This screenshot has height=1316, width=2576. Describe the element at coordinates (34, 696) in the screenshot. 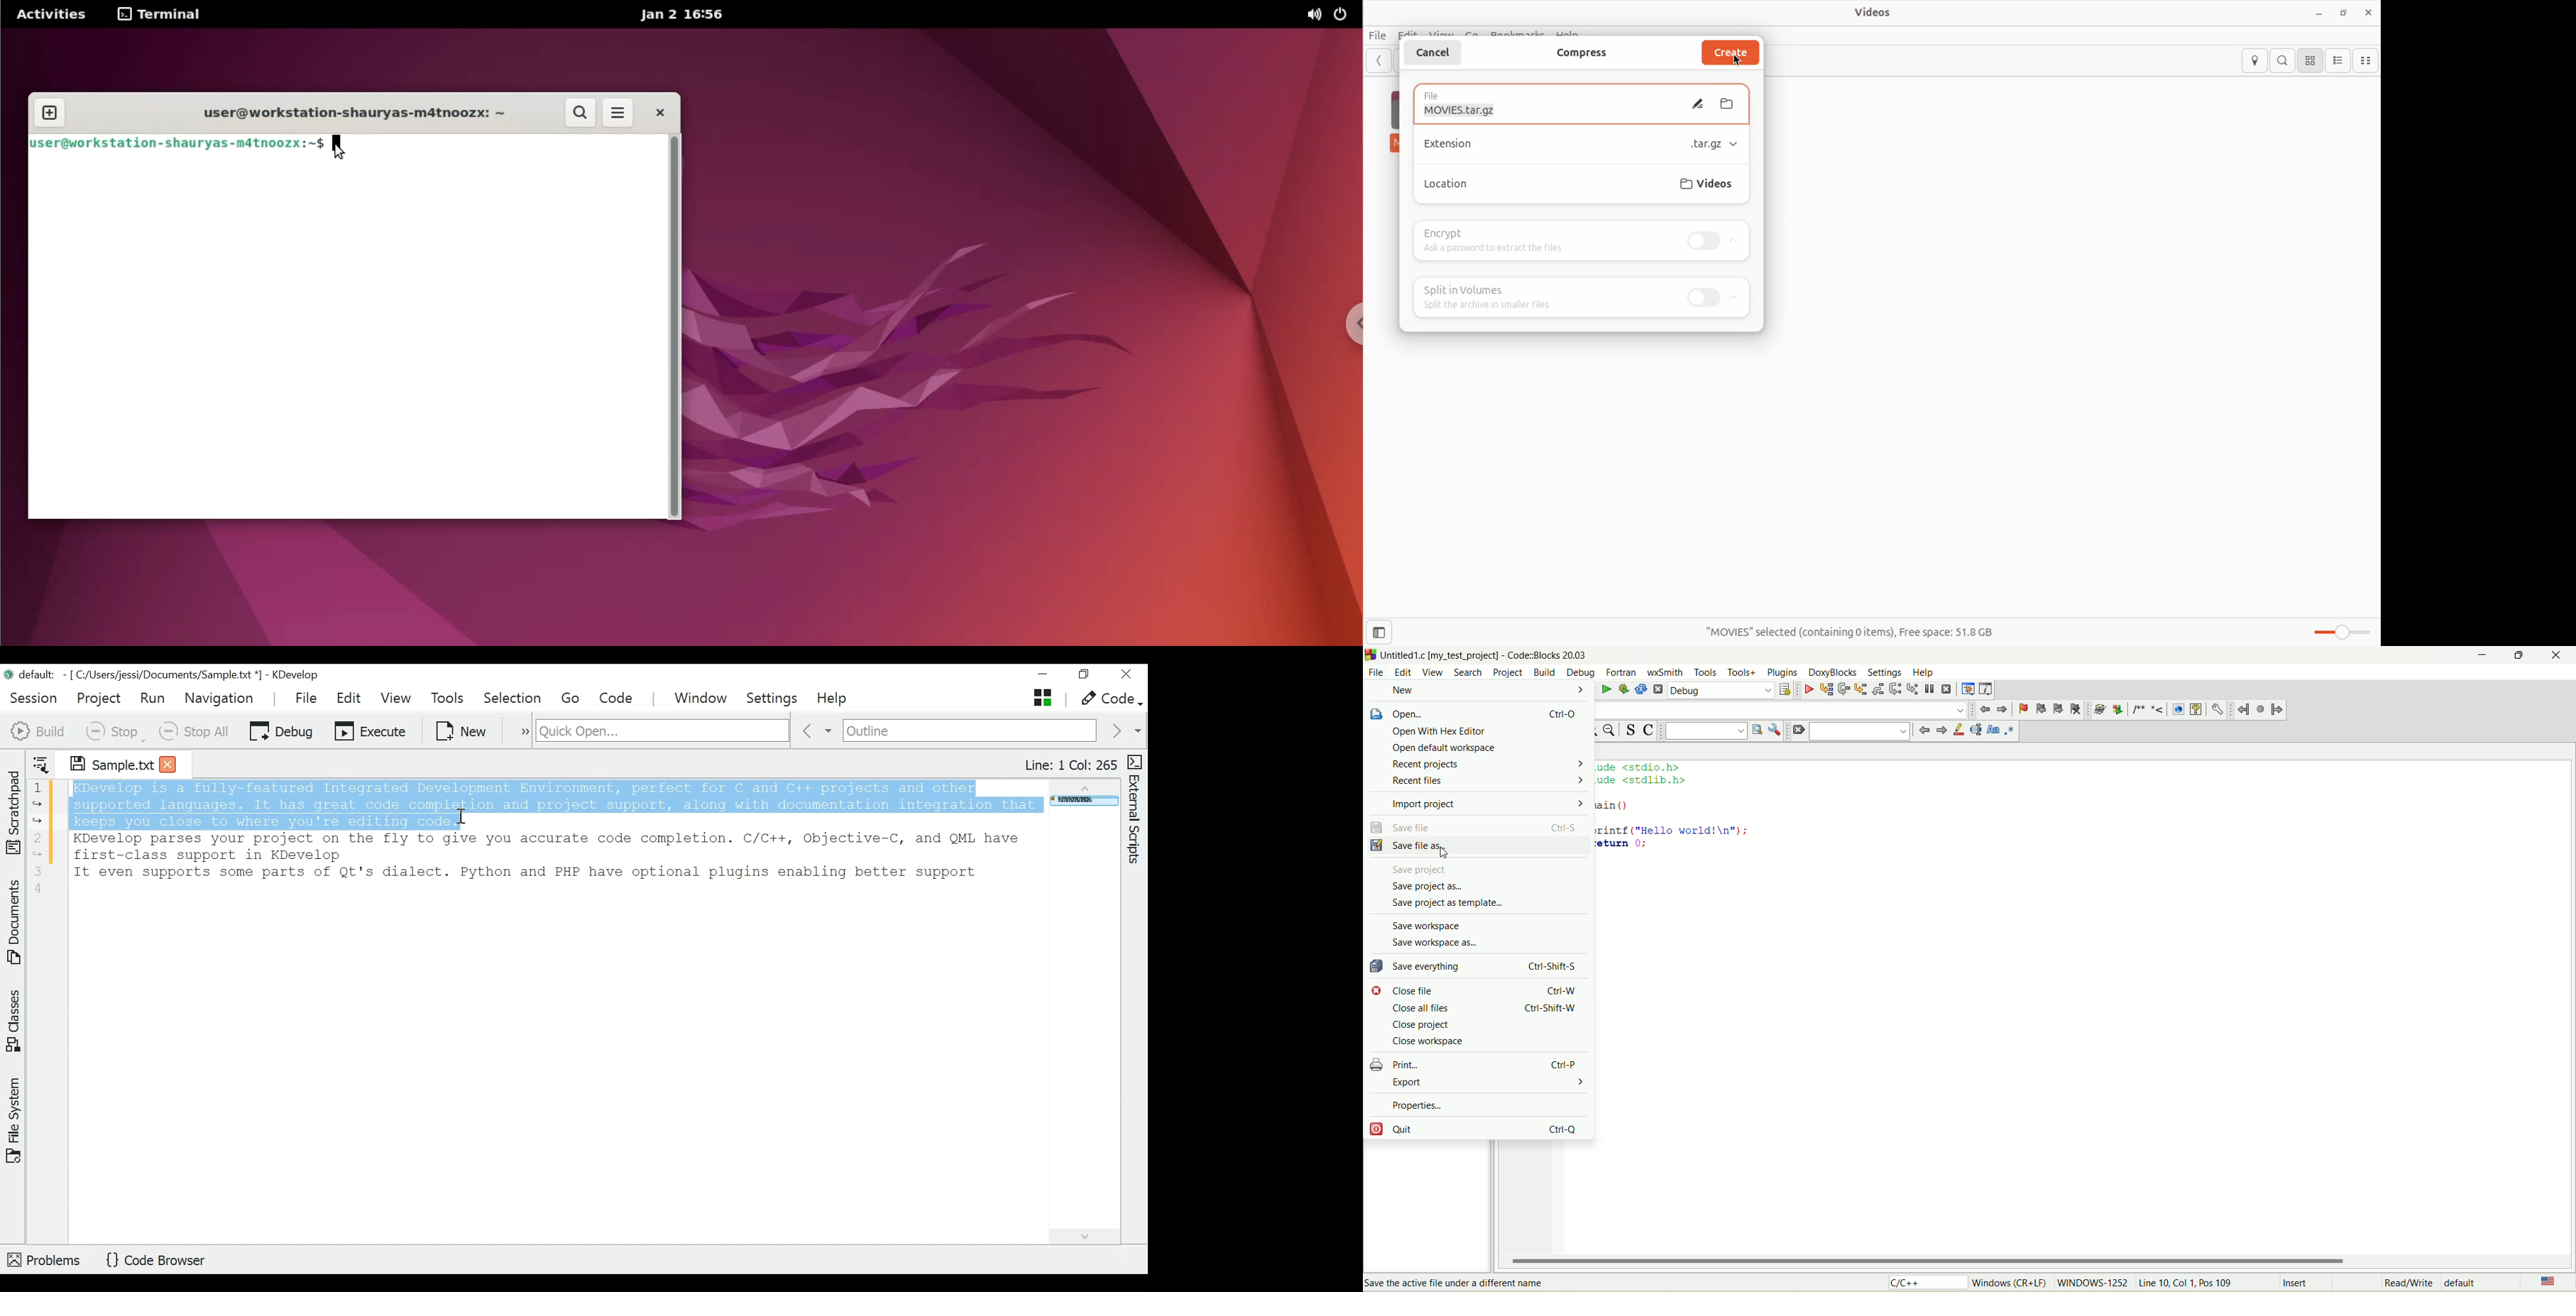

I see `Session` at that location.